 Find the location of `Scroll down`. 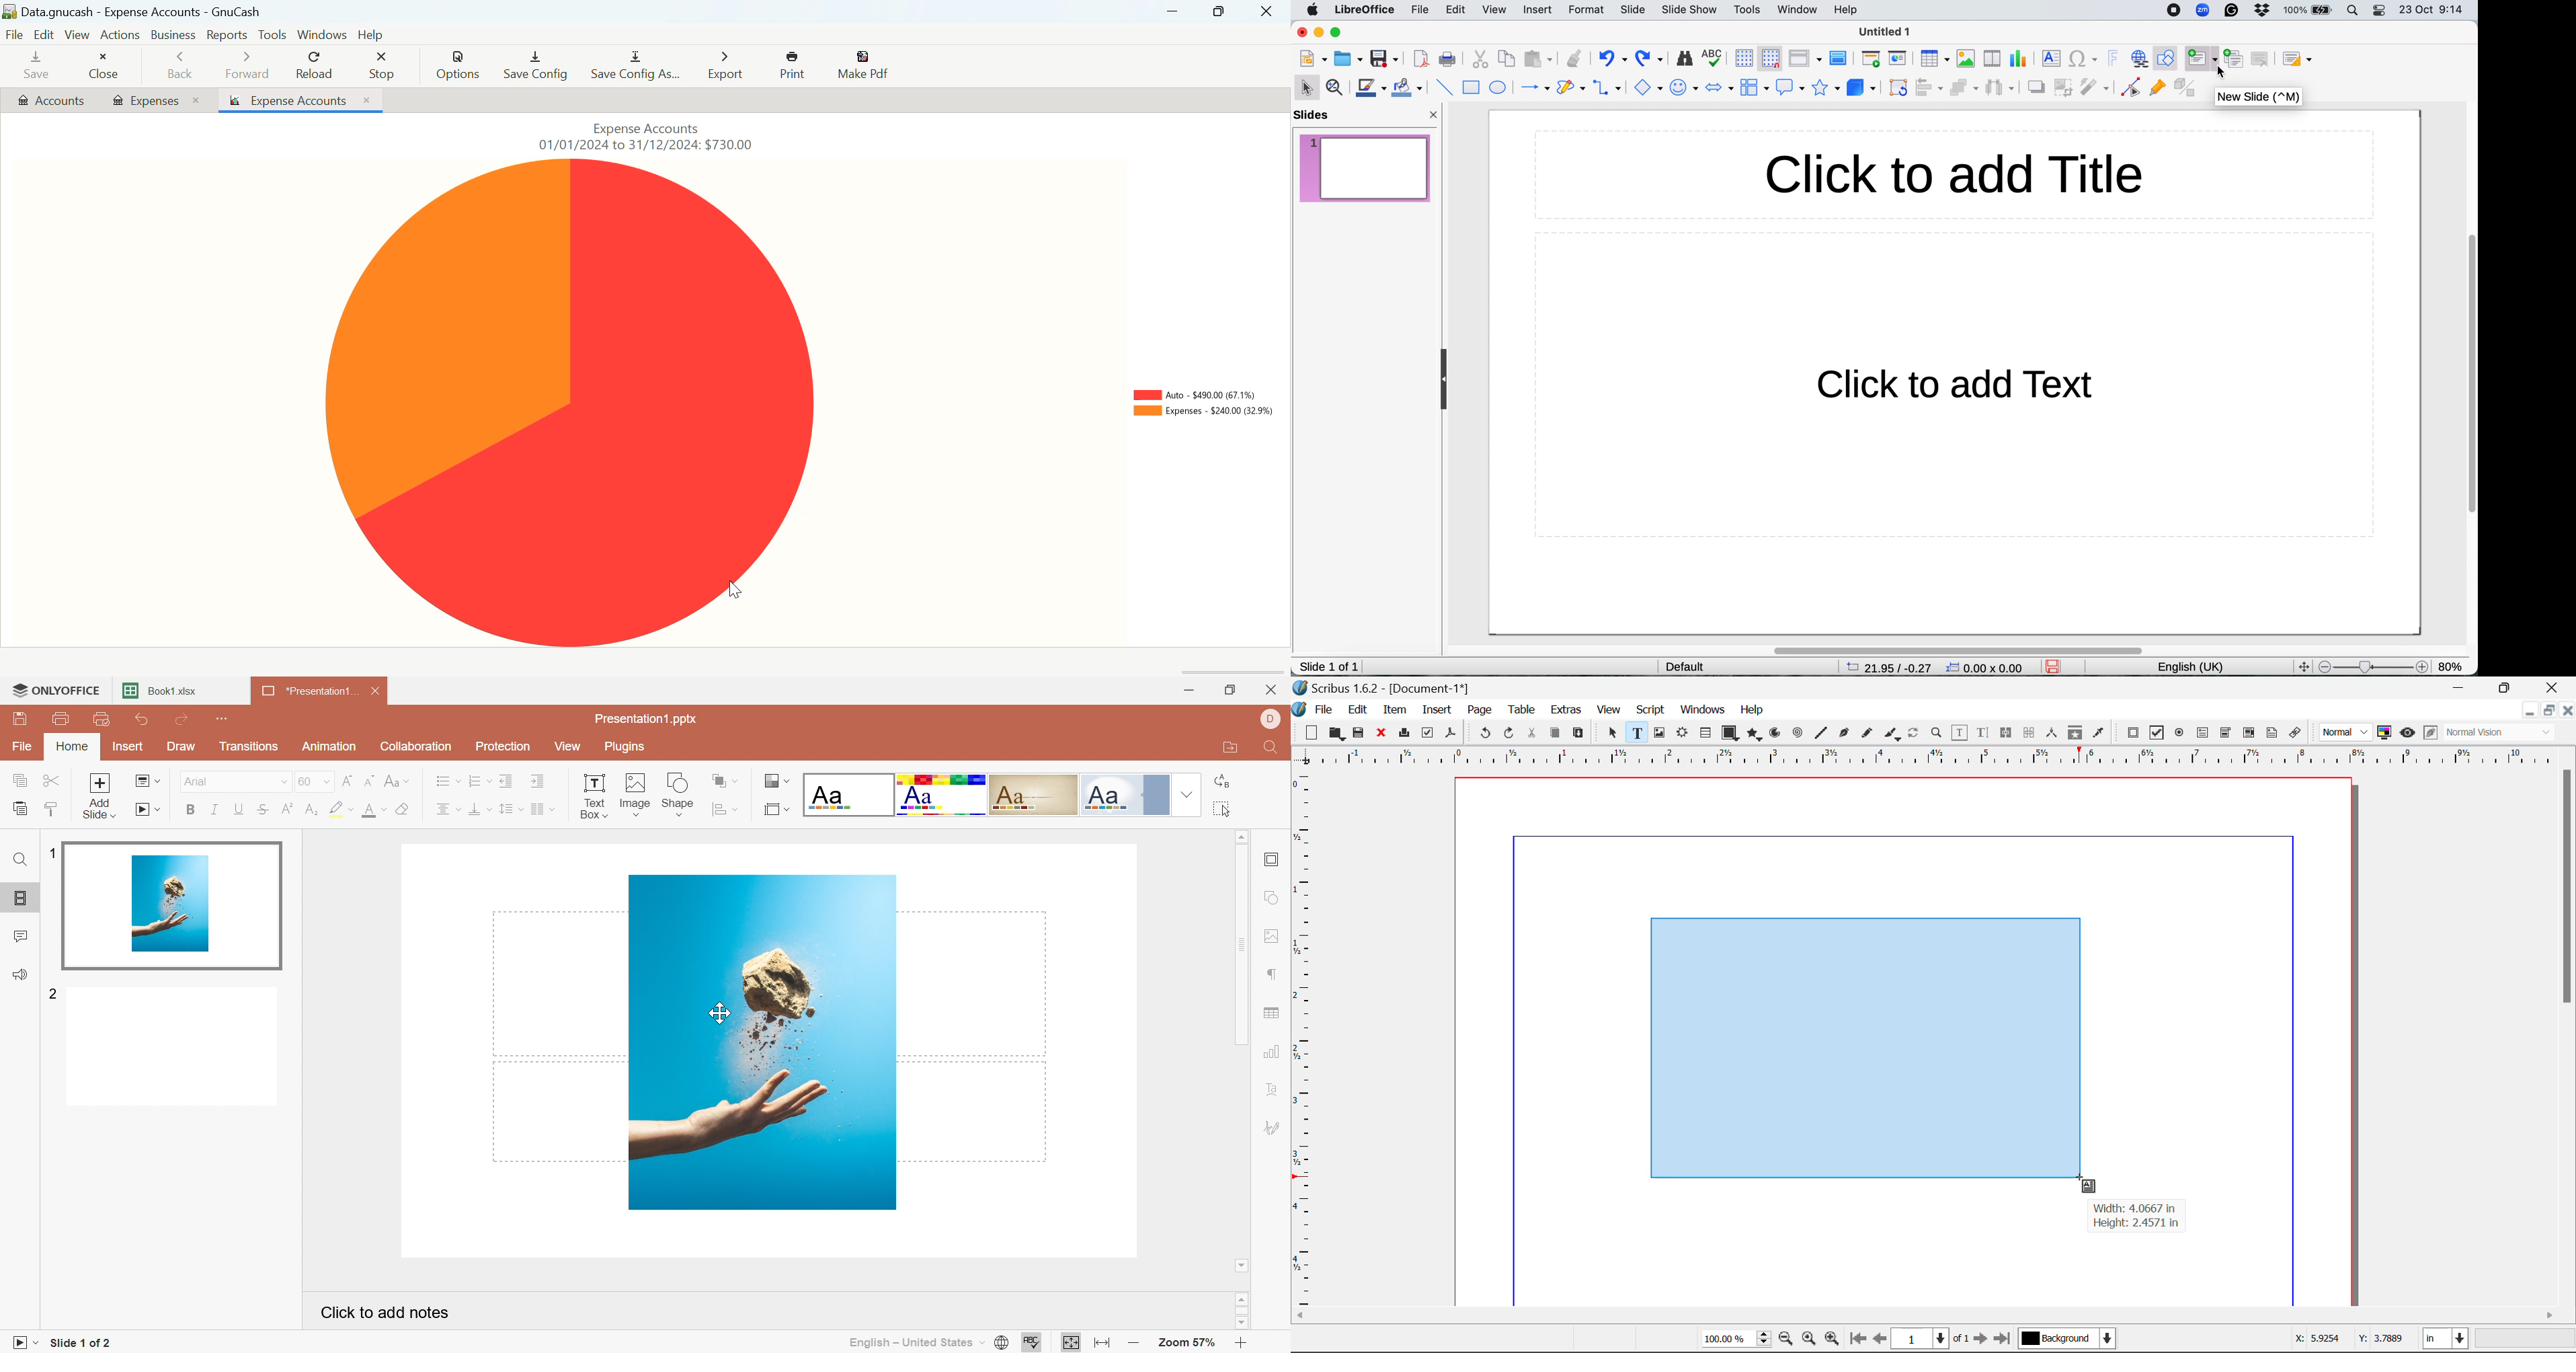

Scroll down is located at coordinates (1242, 1266).